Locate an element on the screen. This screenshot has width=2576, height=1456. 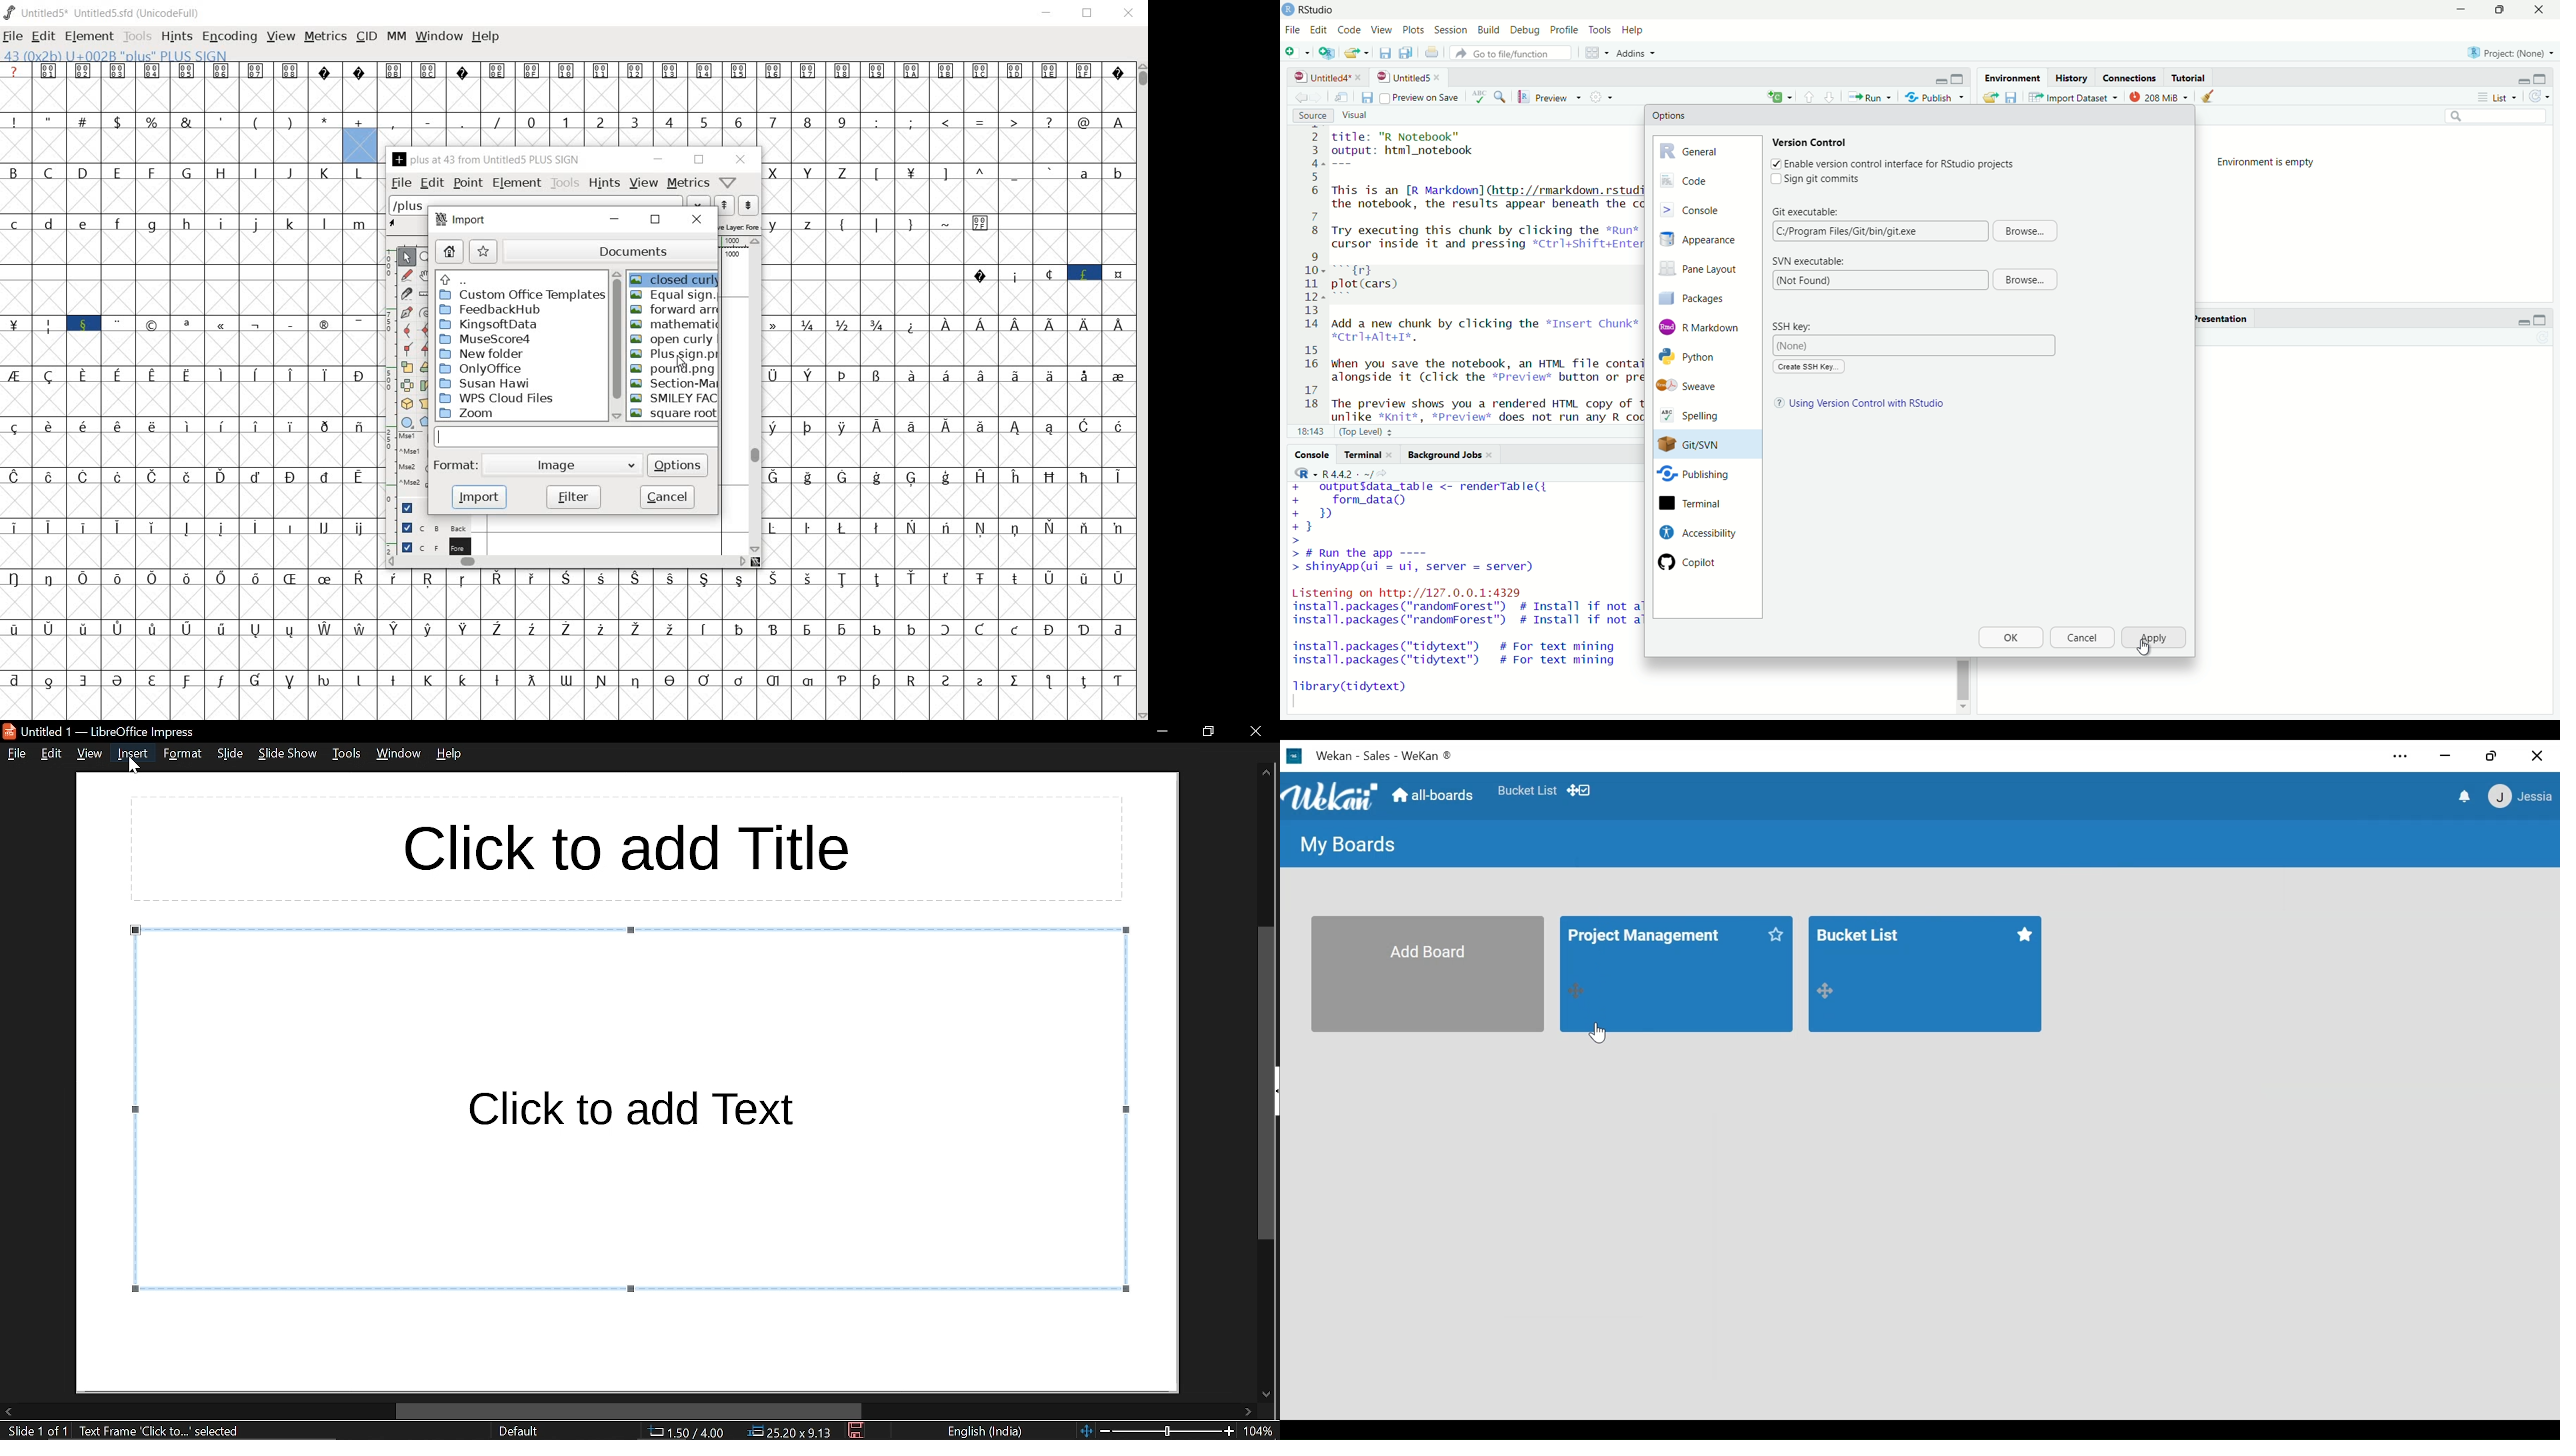
Packages is located at coordinates (1703, 297).